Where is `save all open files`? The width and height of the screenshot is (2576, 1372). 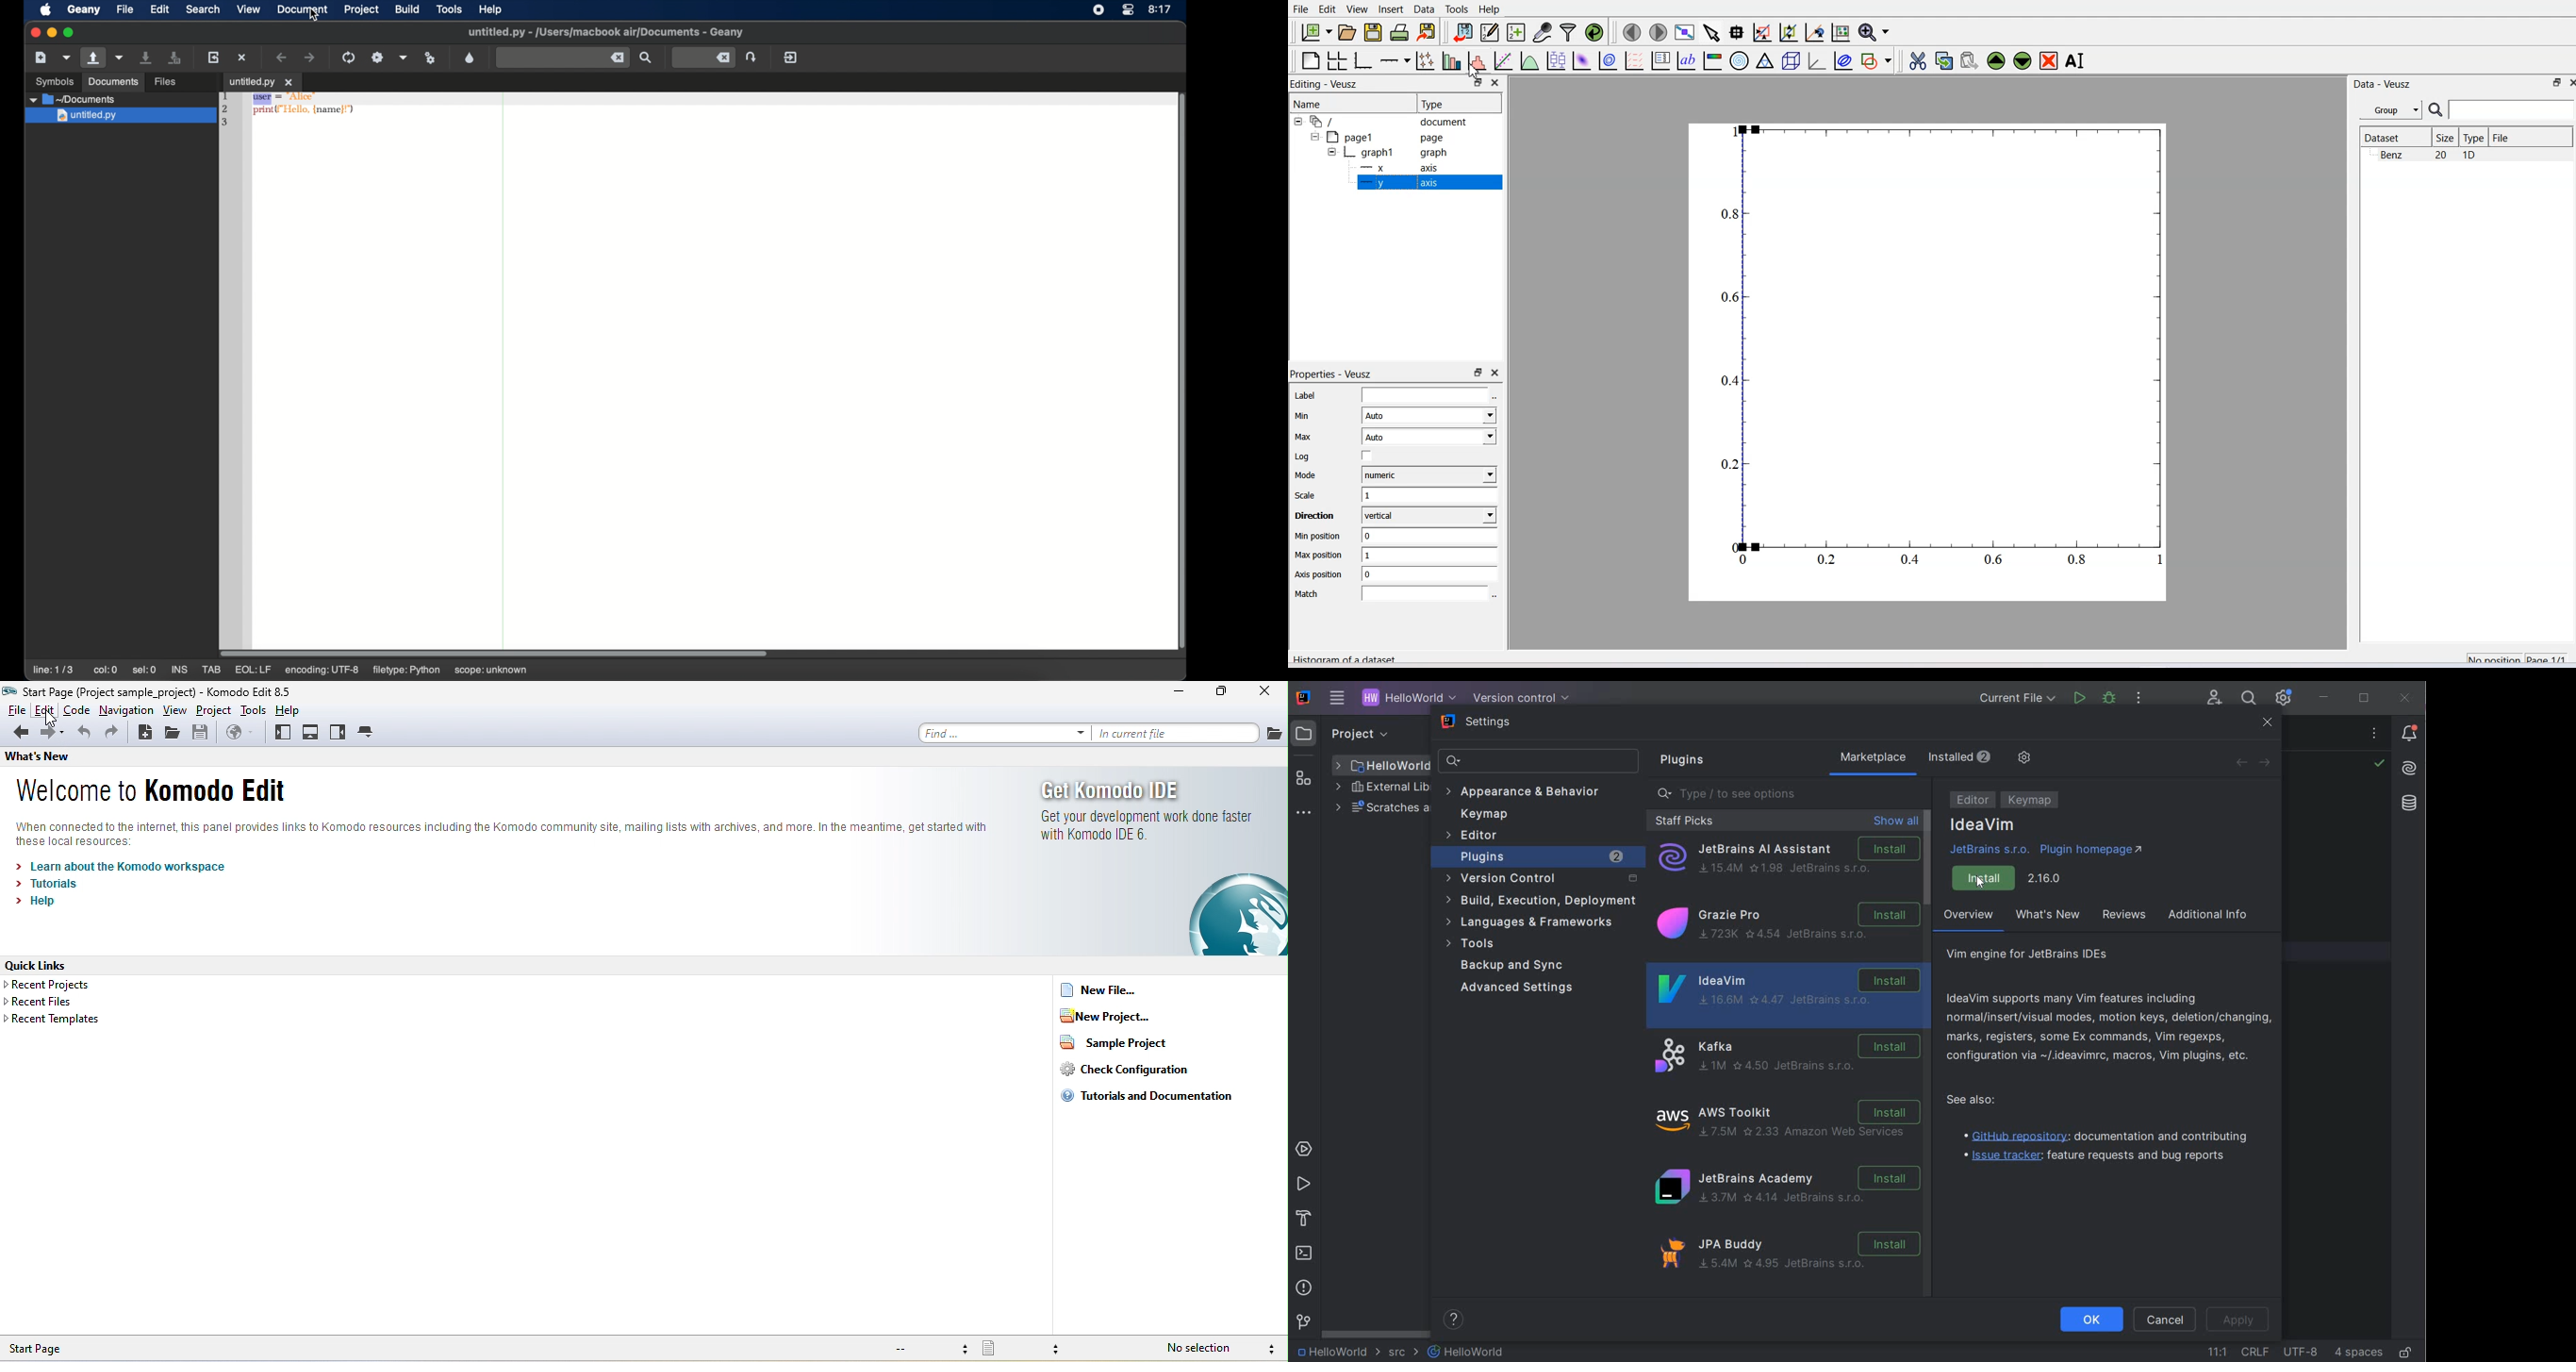 save all open files is located at coordinates (175, 57).